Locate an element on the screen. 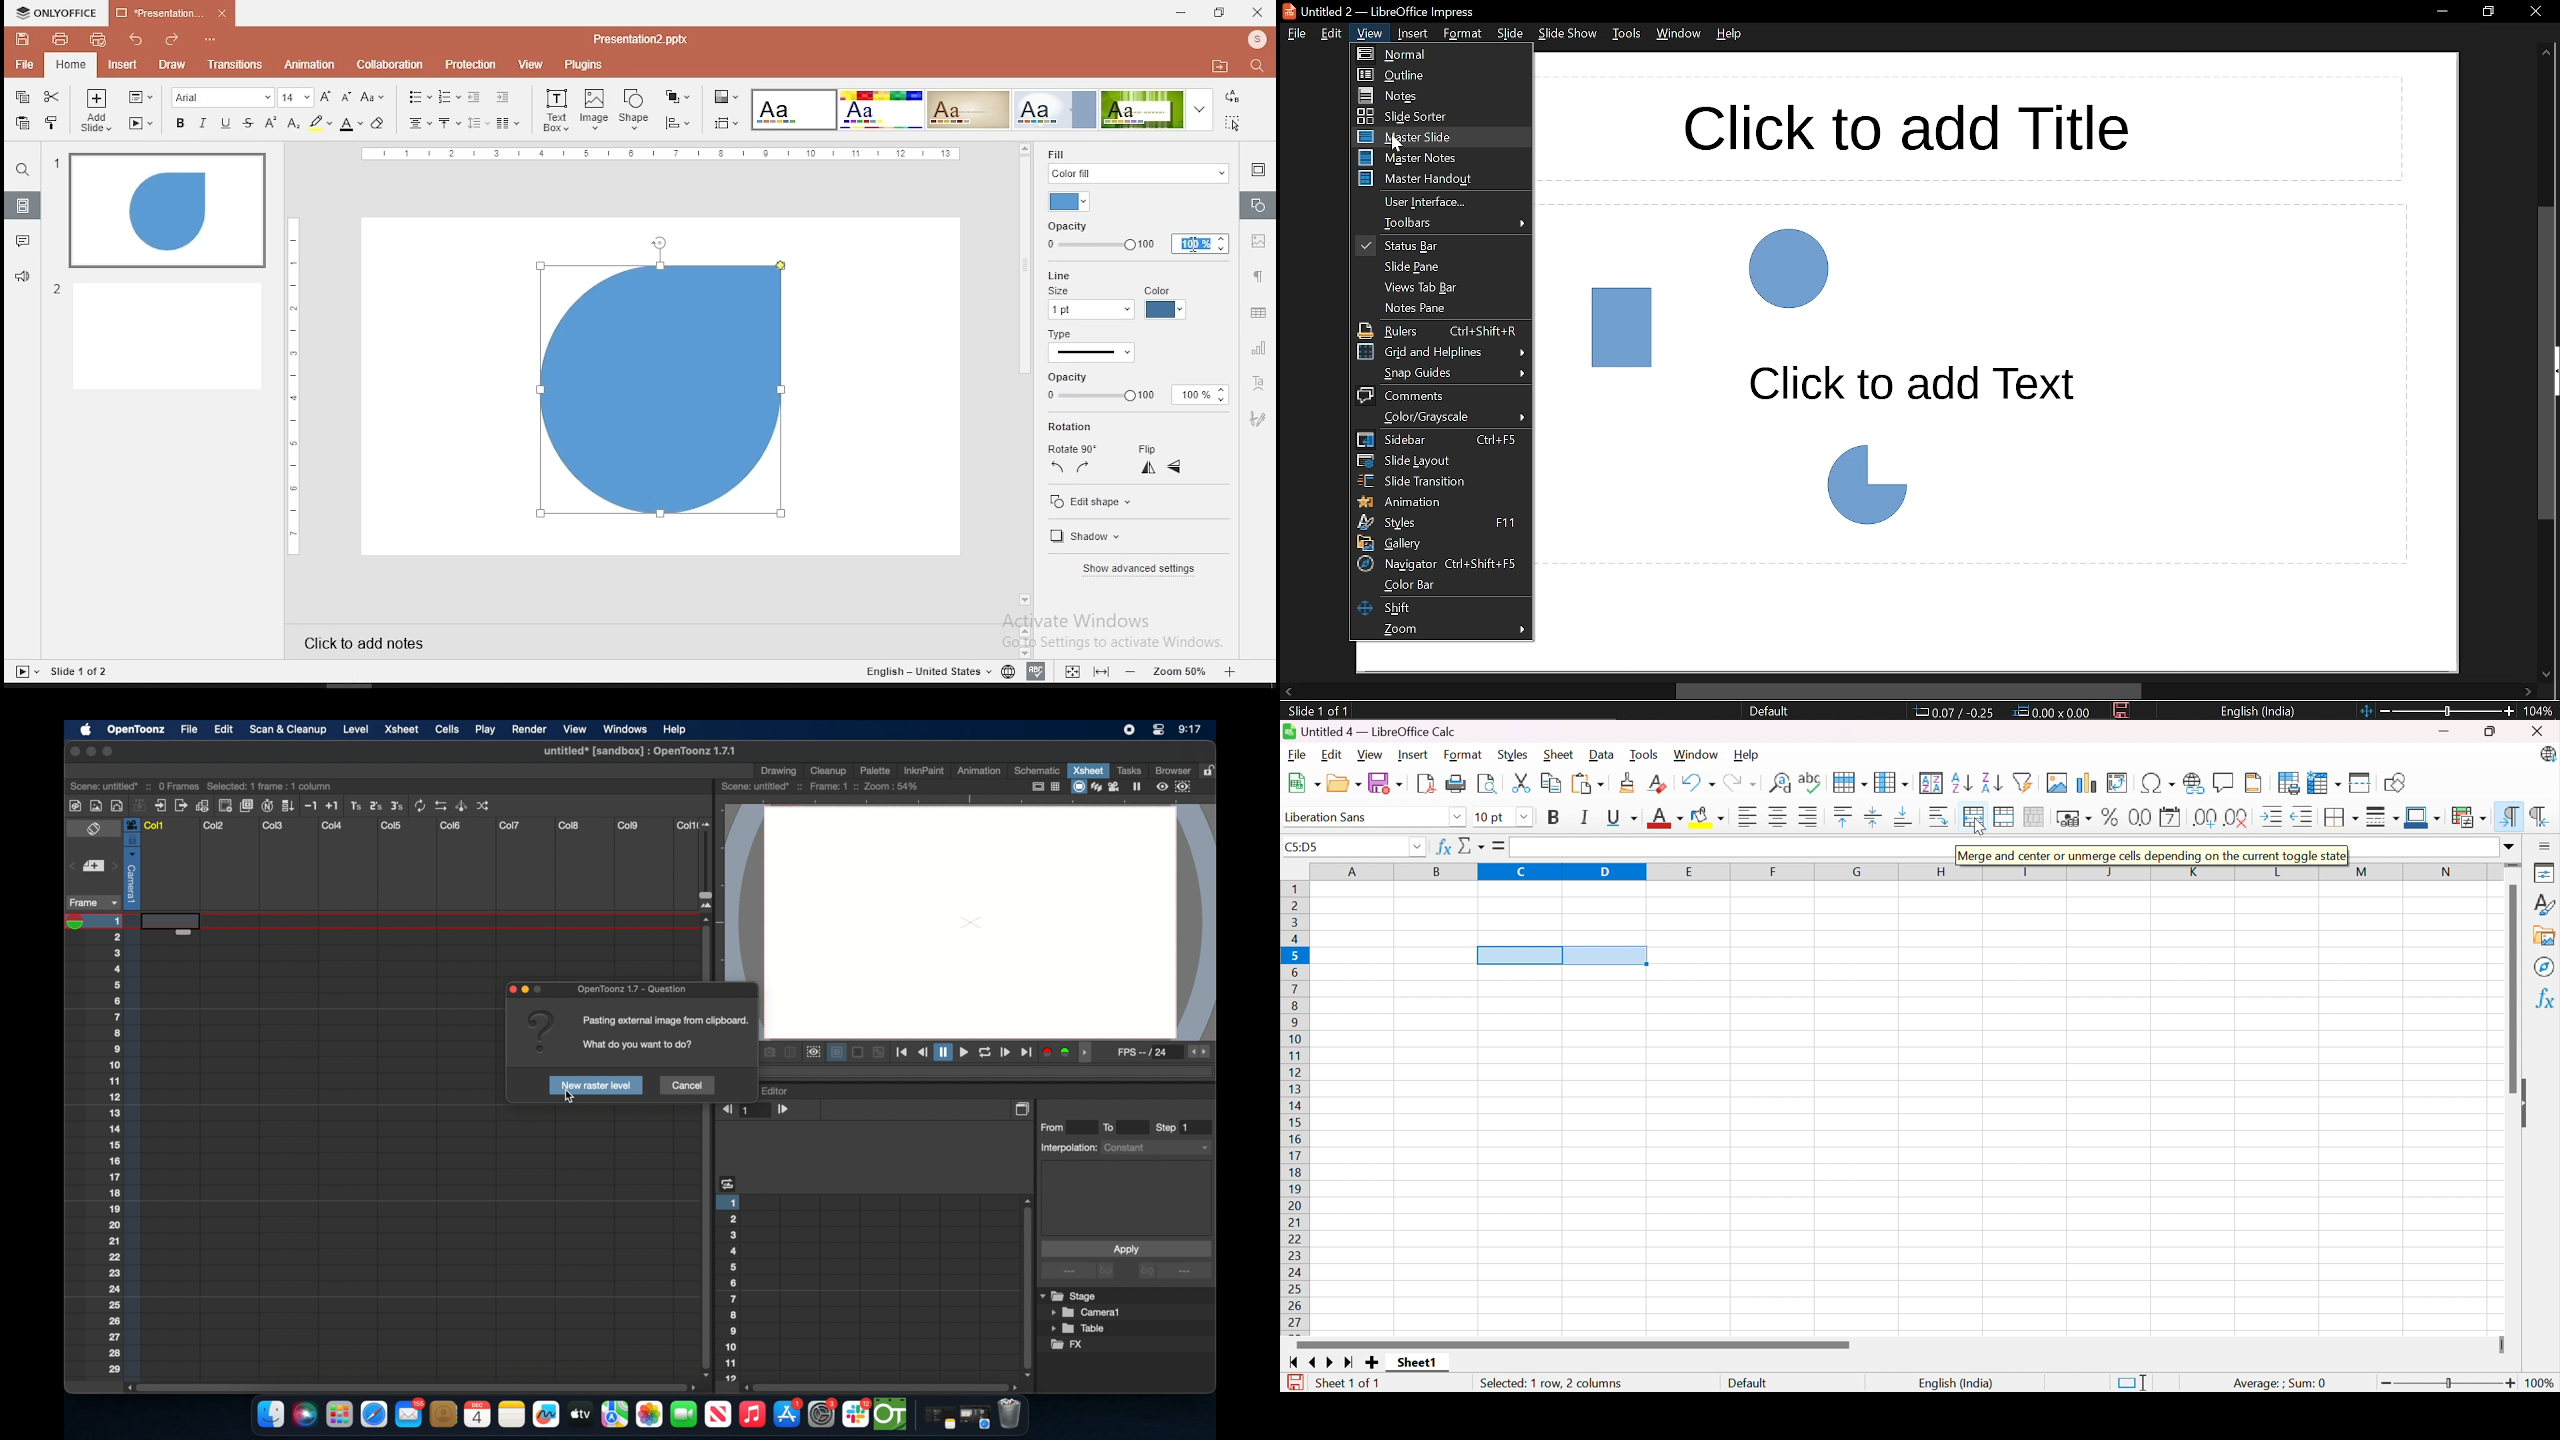  shadow is located at coordinates (1089, 538).